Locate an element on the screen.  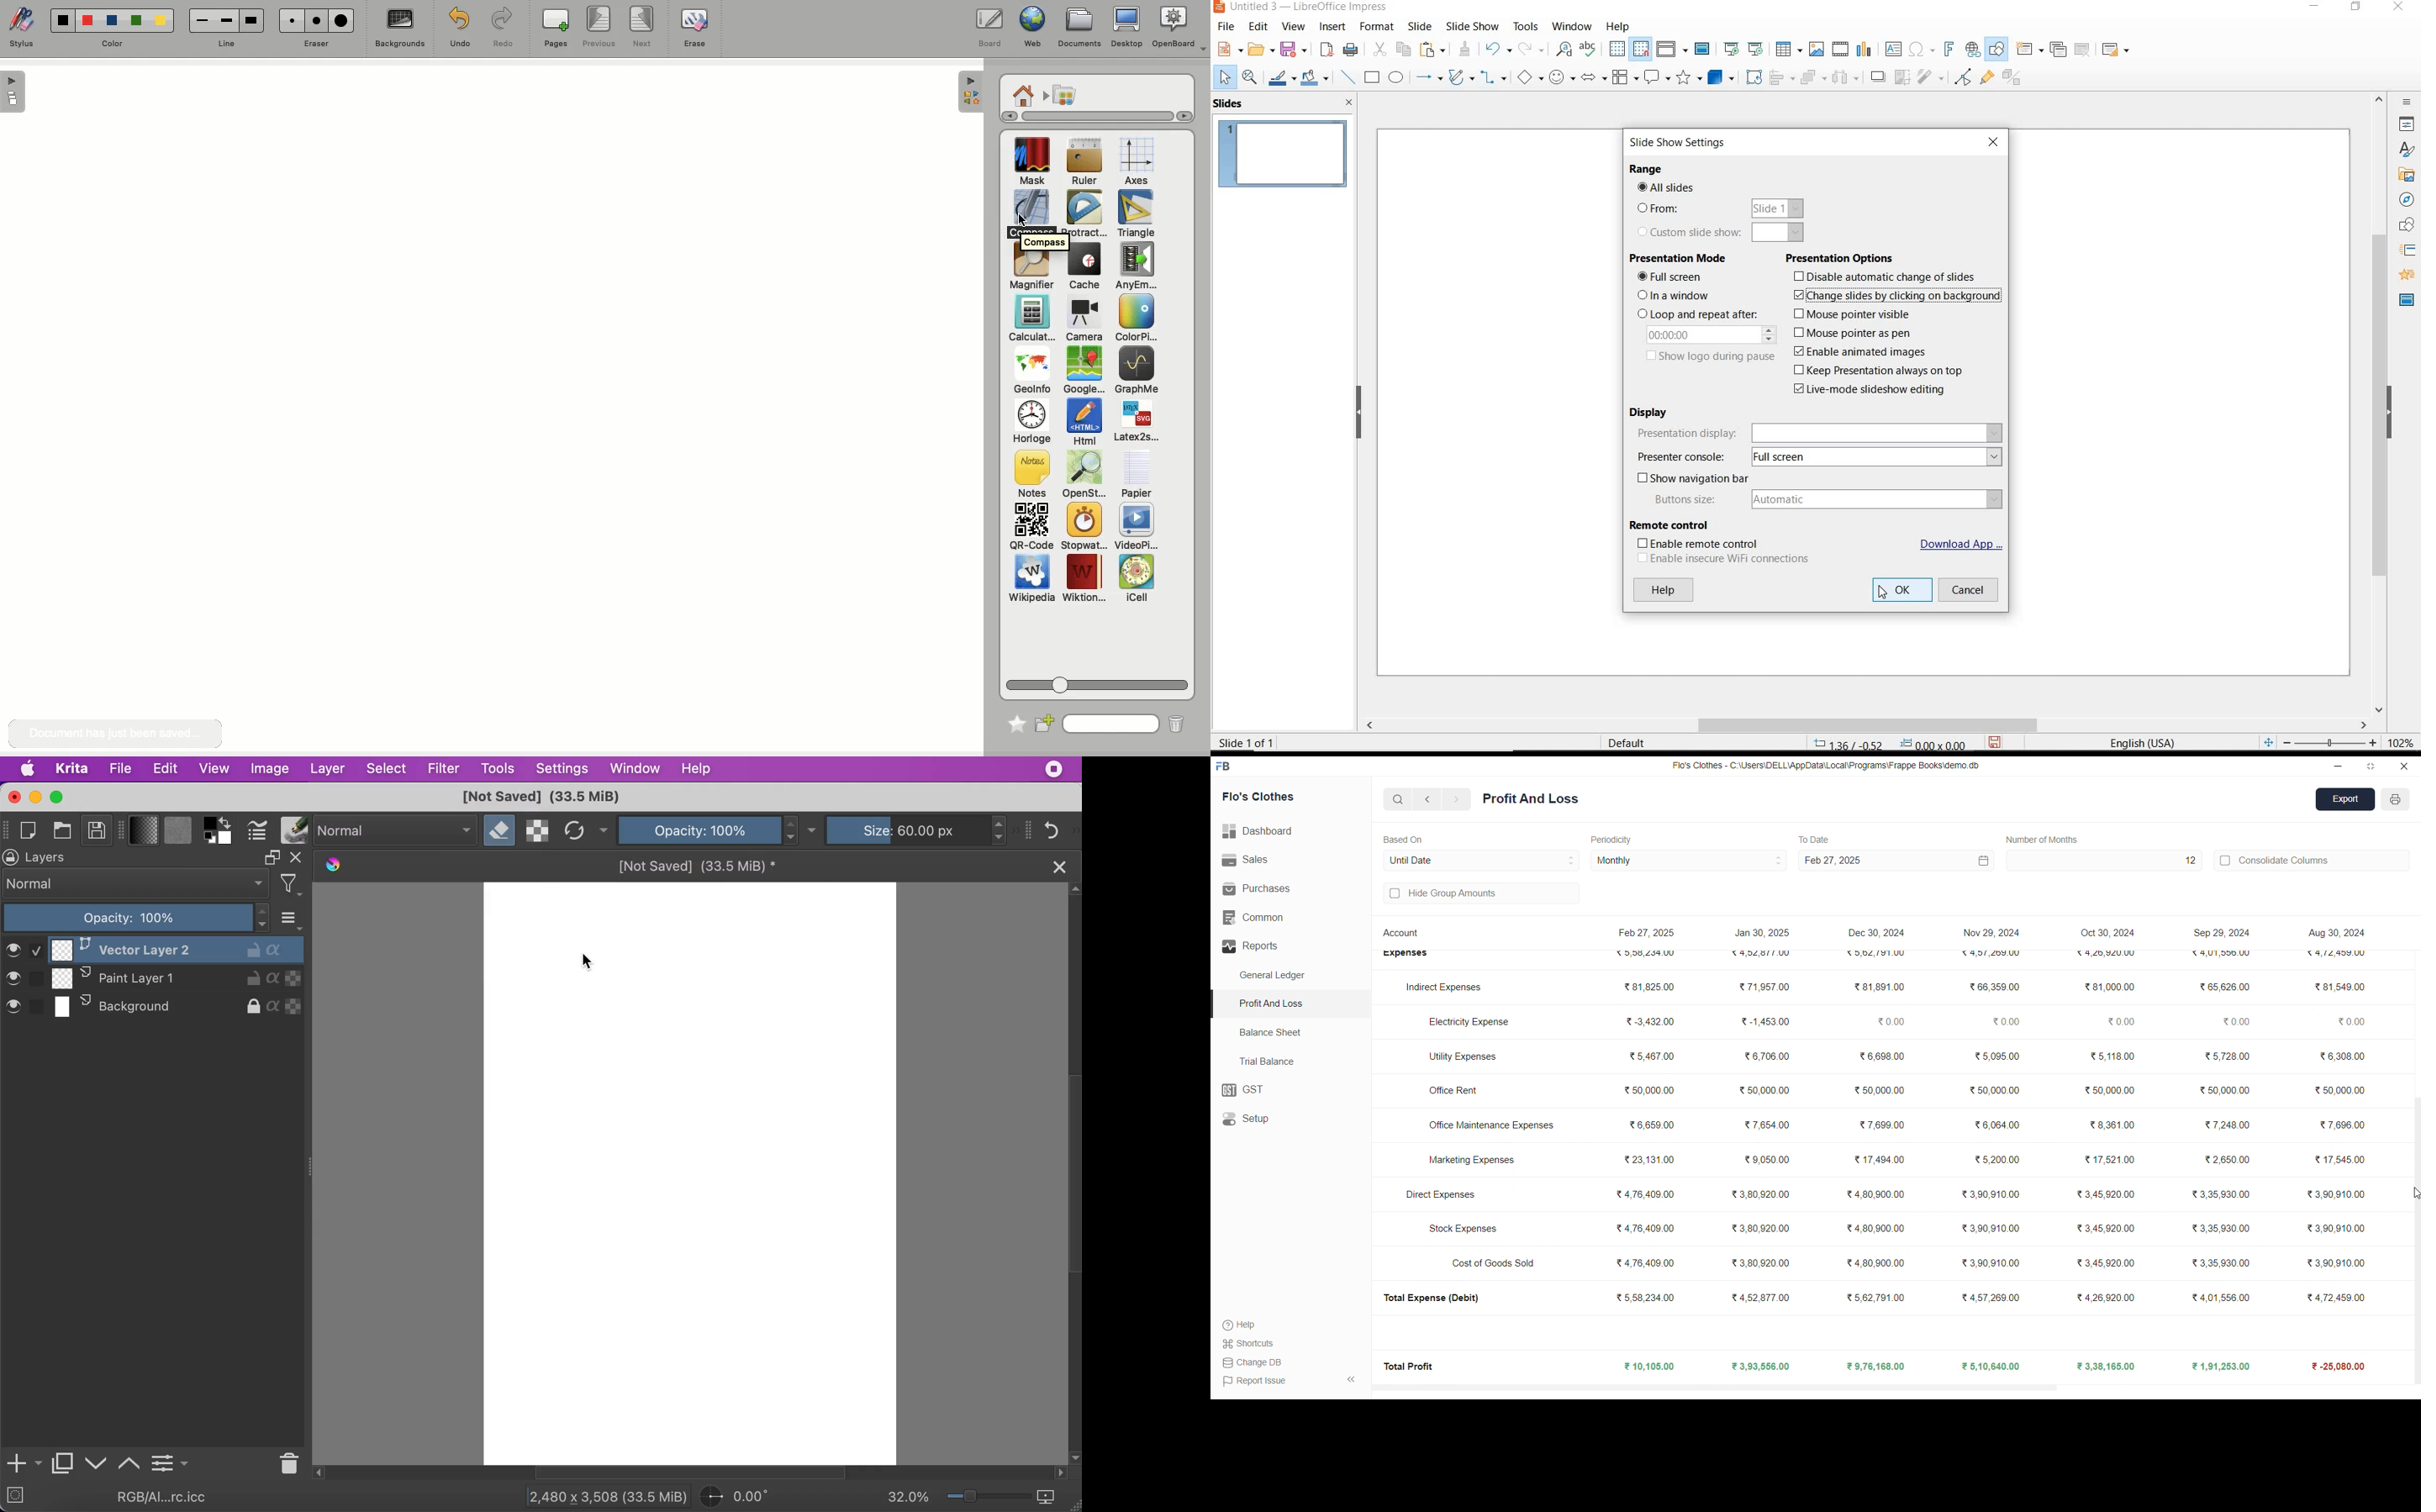
SIDEBAR SETTINGS is located at coordinates (2406, 103).